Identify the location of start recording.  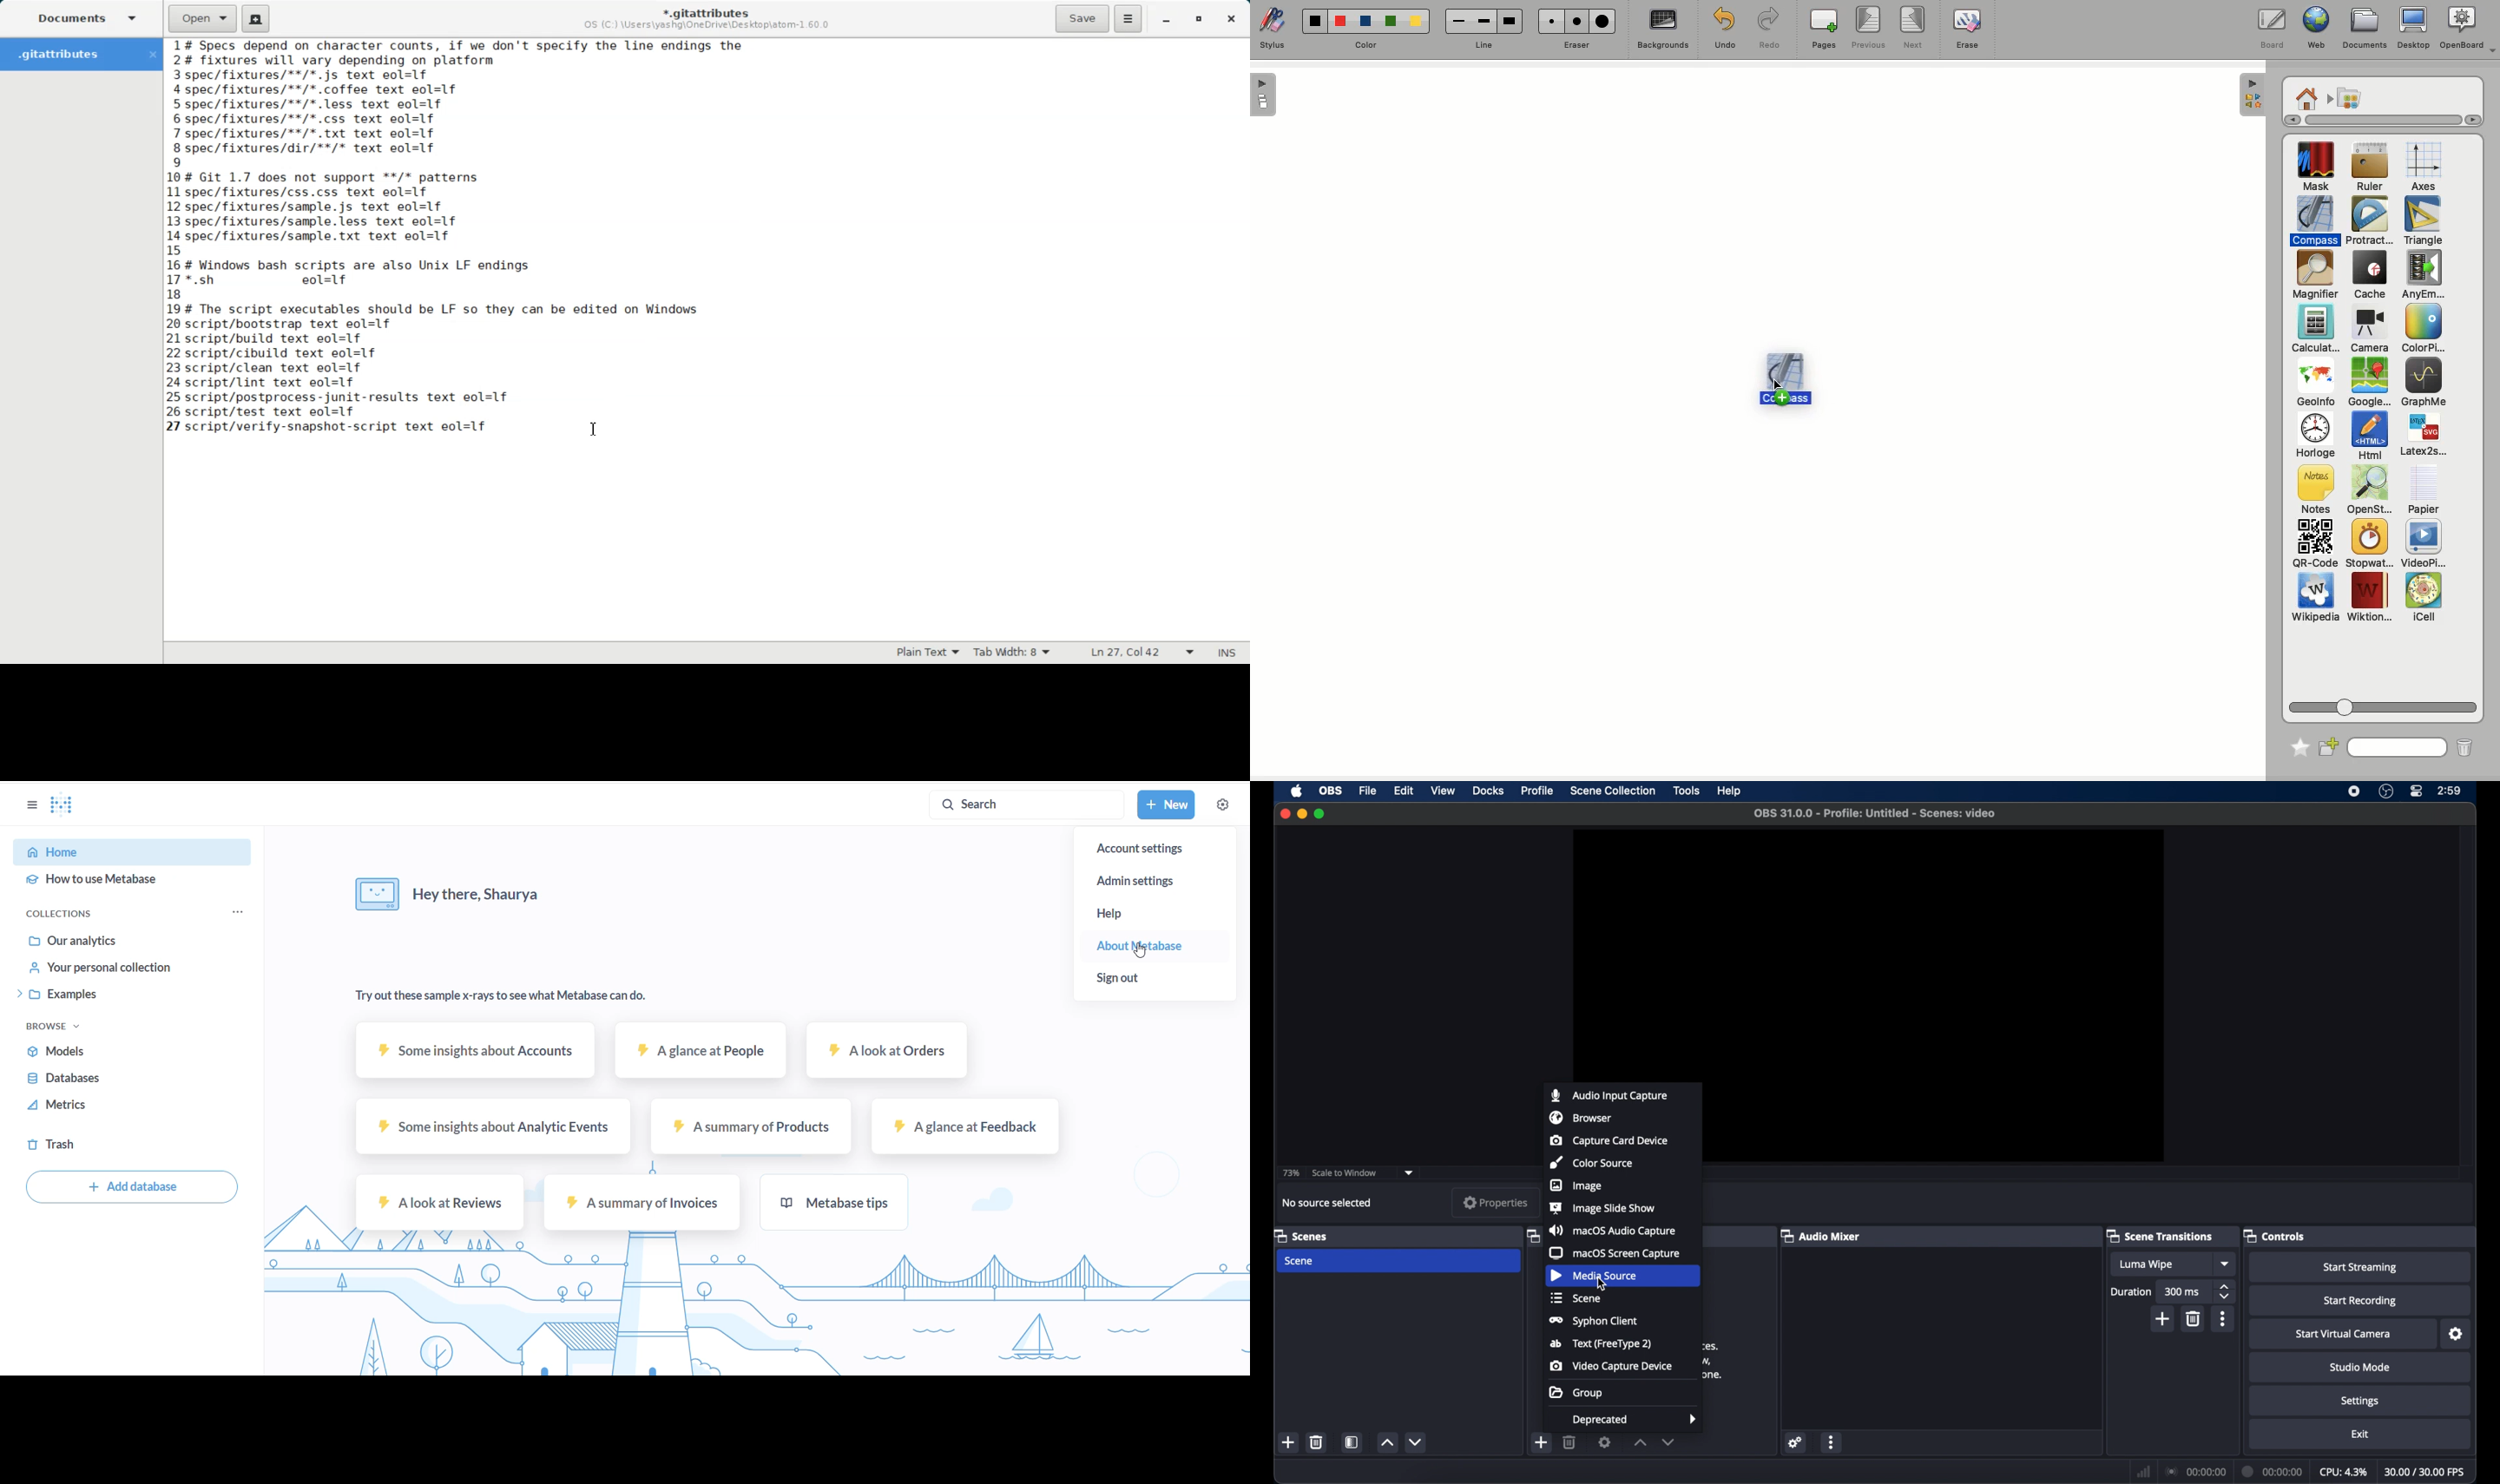
(2360, 1301).